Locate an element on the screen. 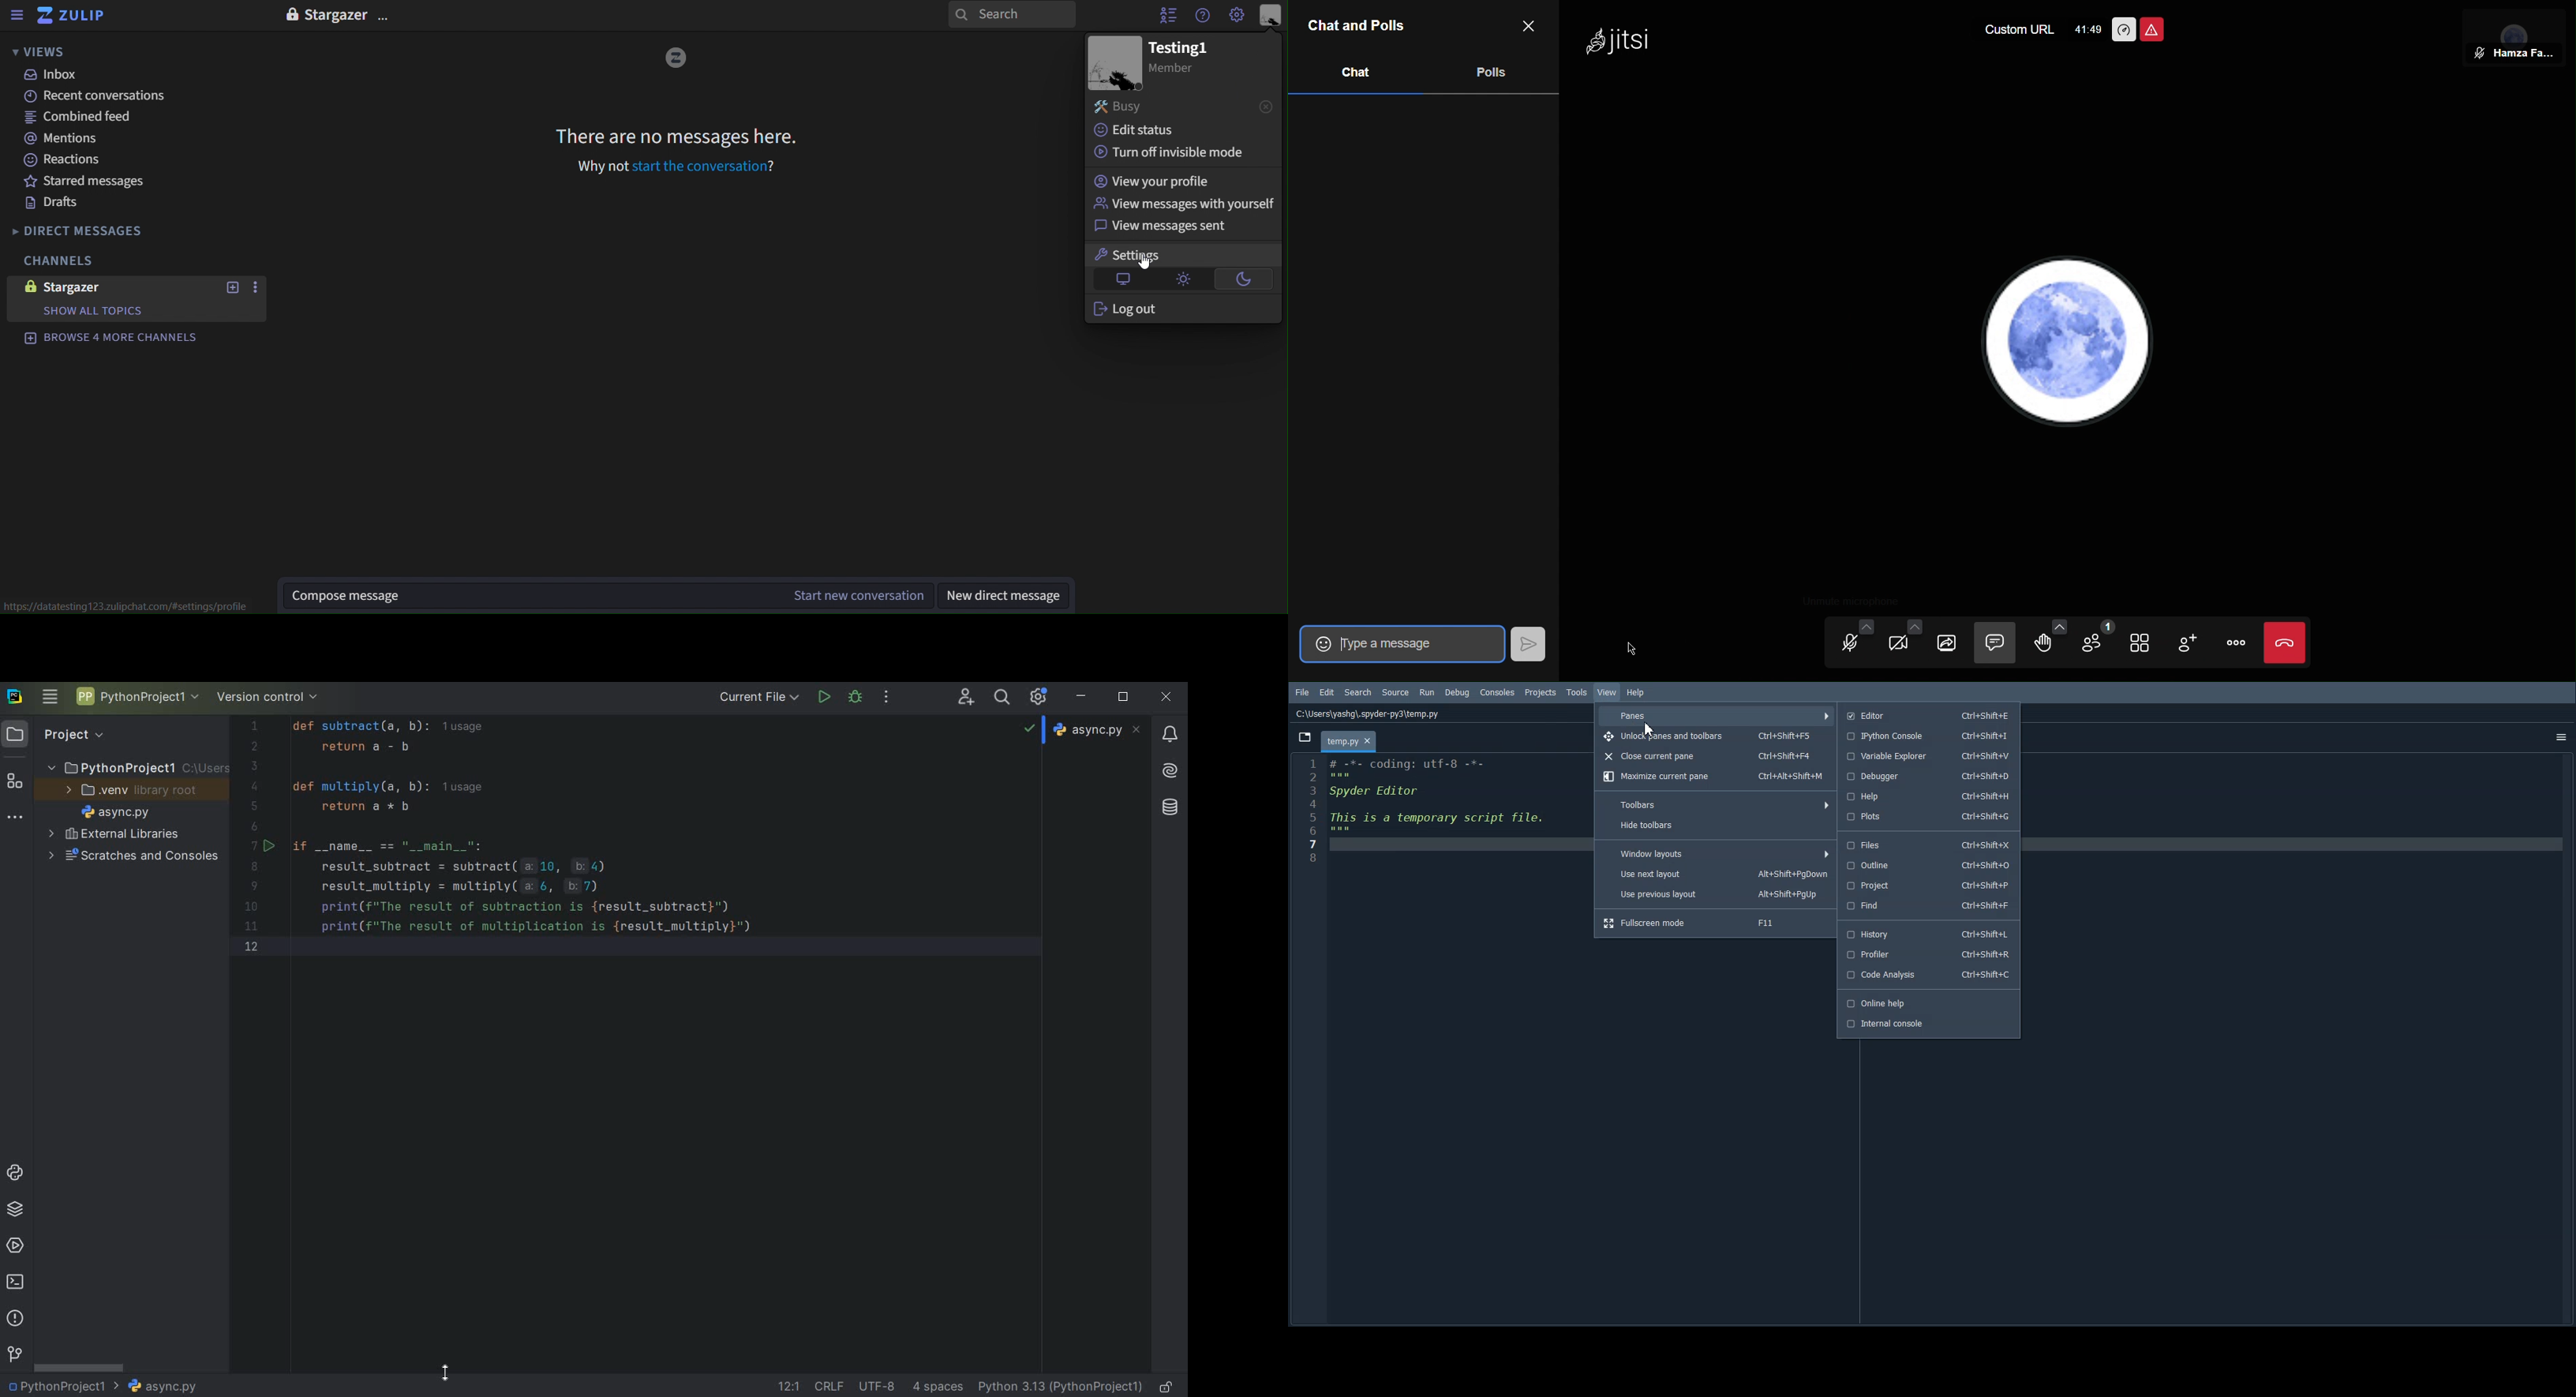  Compose message is located at coordinates (346, 596).